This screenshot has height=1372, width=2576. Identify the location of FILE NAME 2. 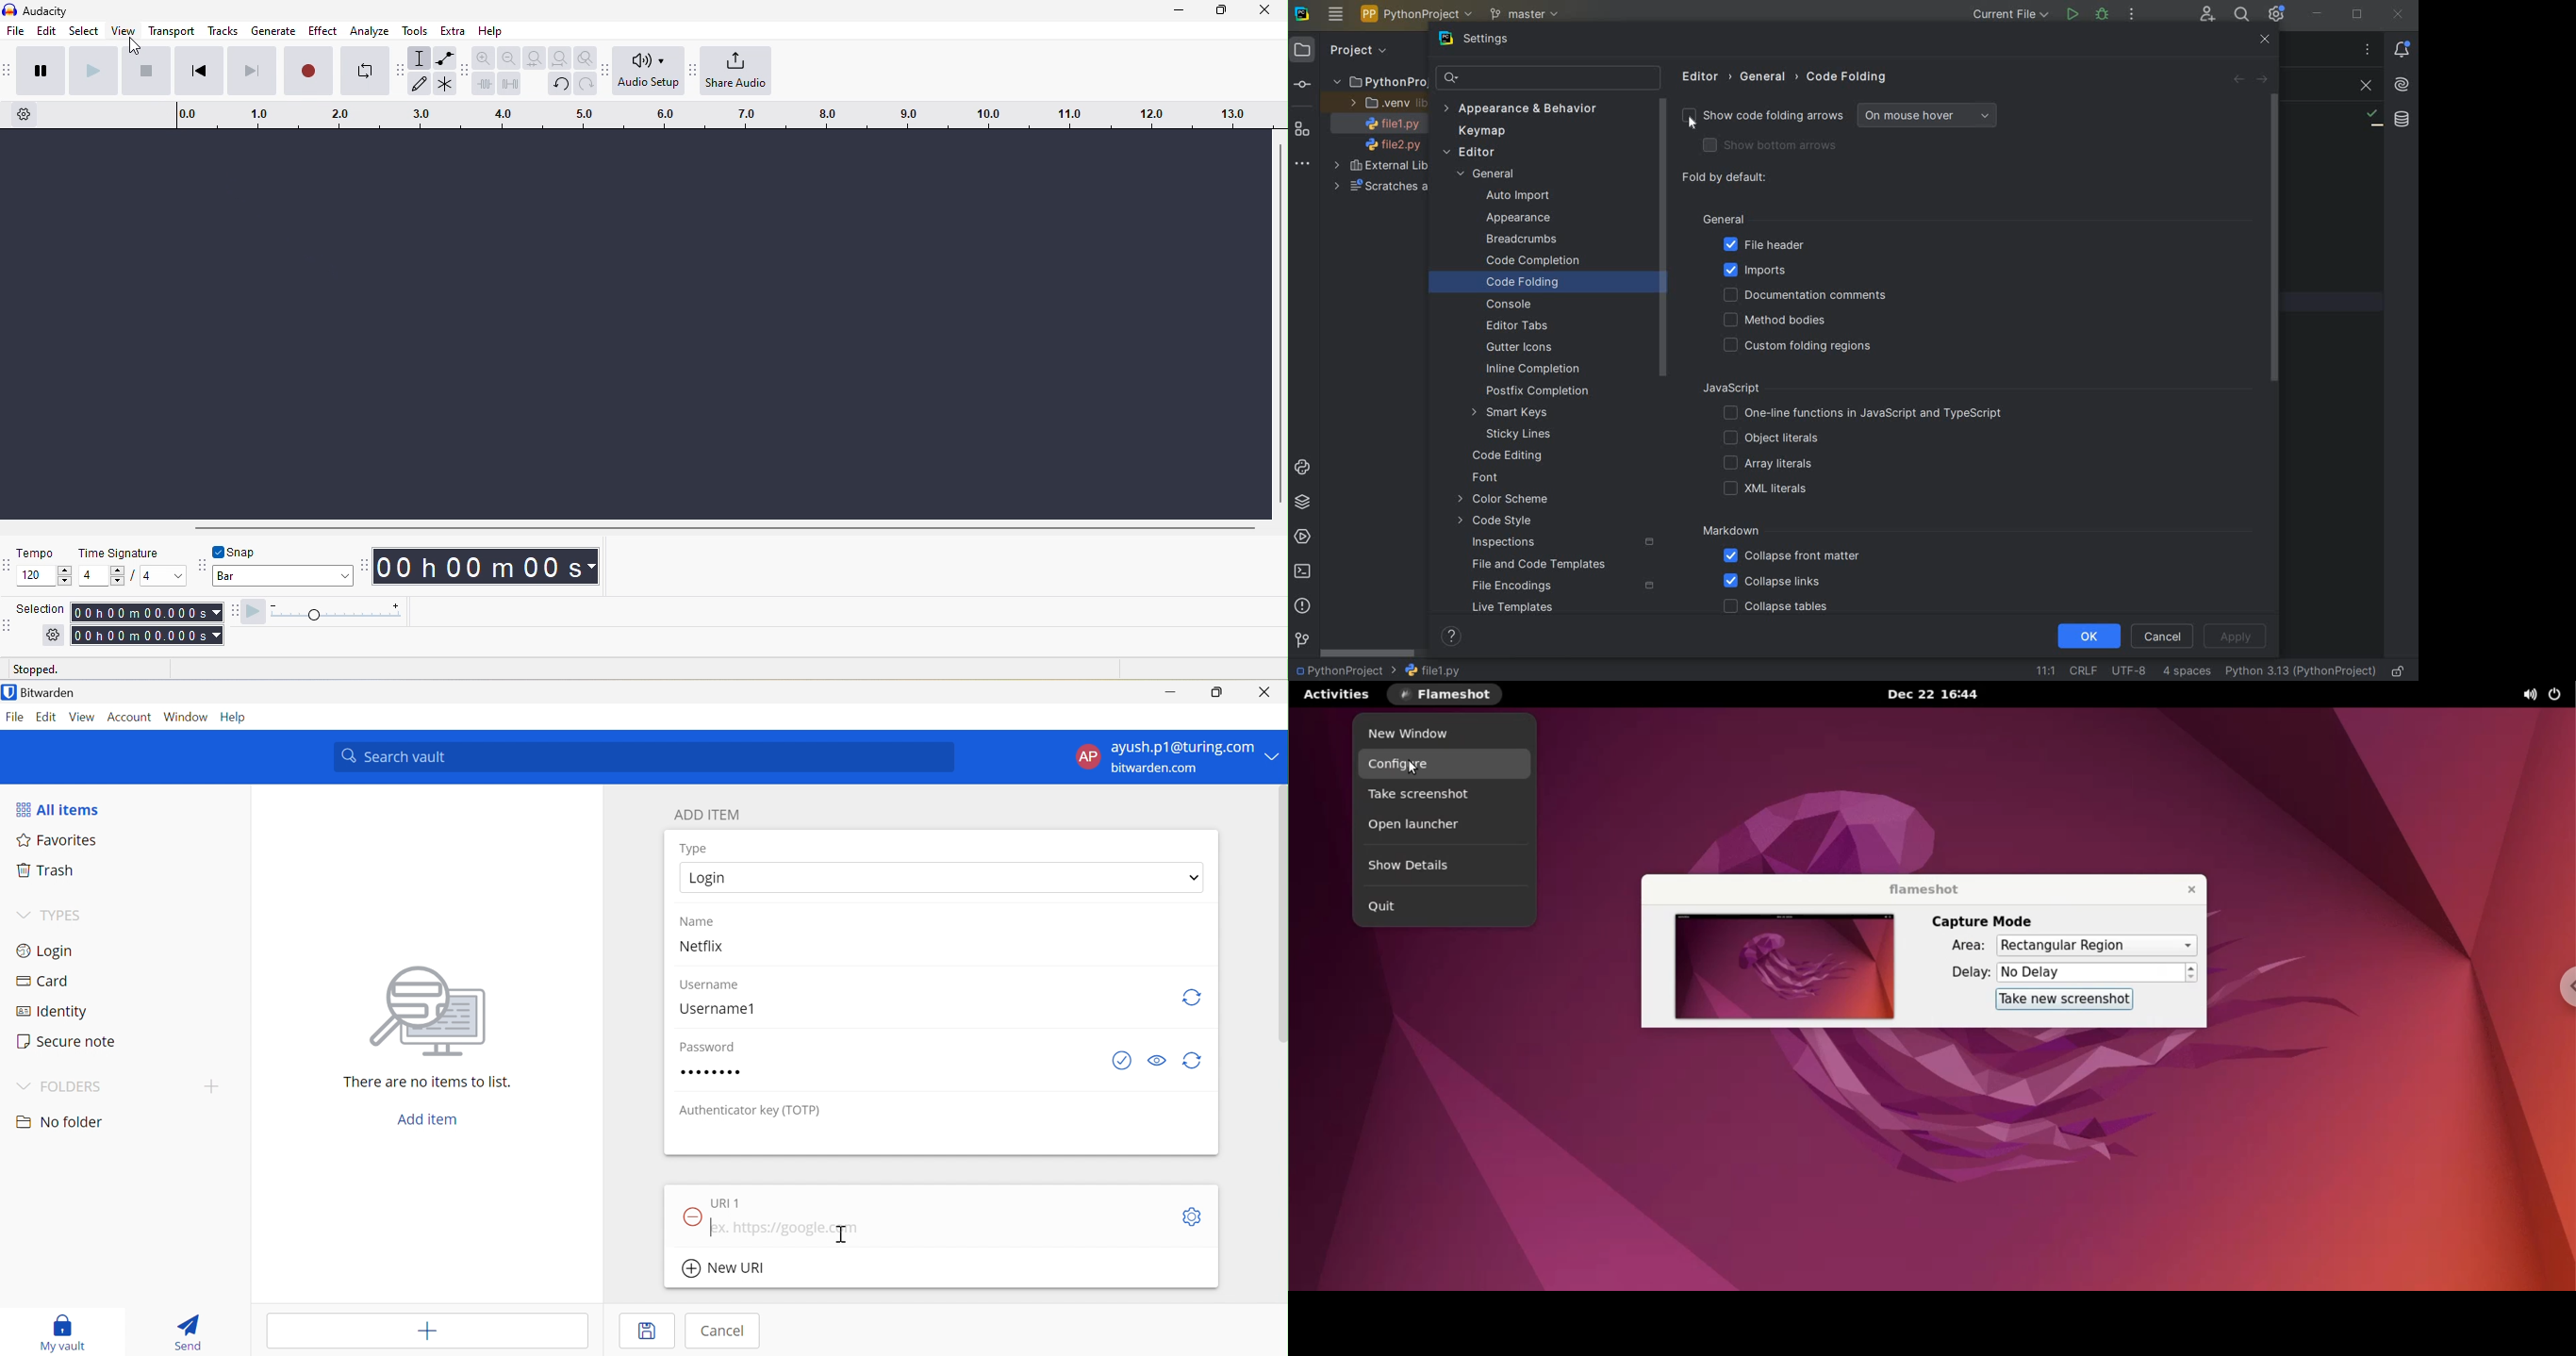
(1386, 146).